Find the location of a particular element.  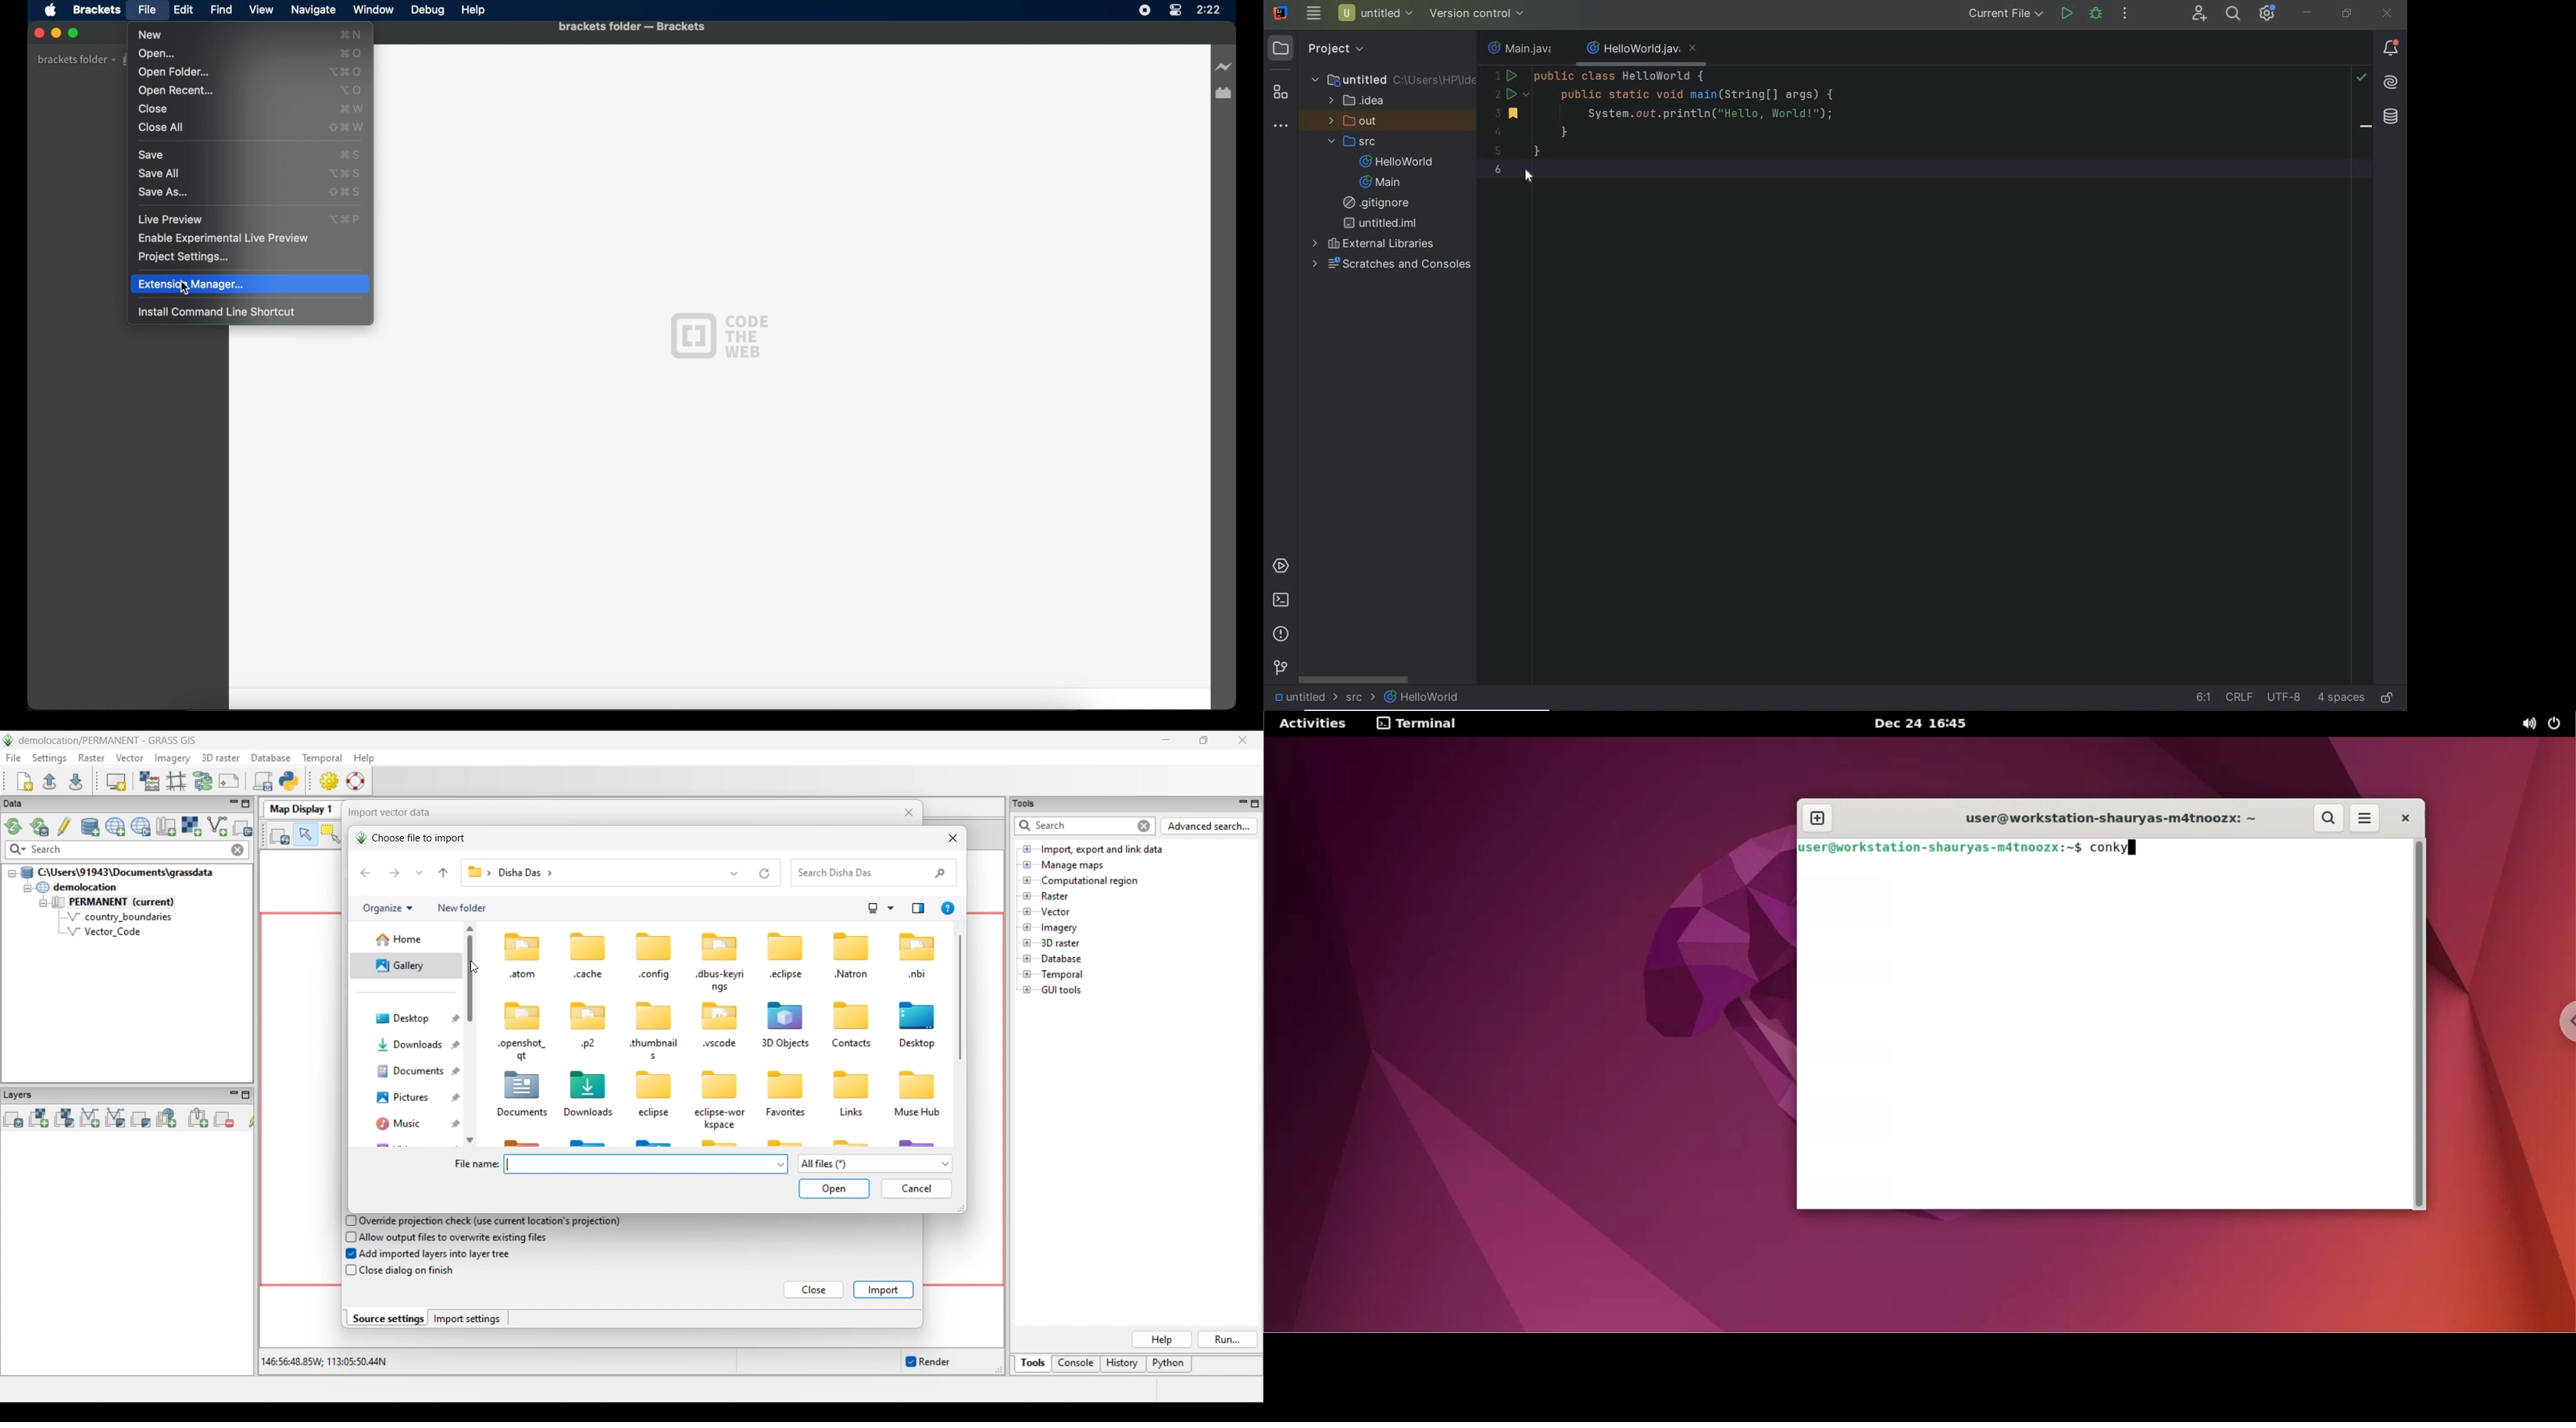

go to line is located at coordinates (2204, 695).